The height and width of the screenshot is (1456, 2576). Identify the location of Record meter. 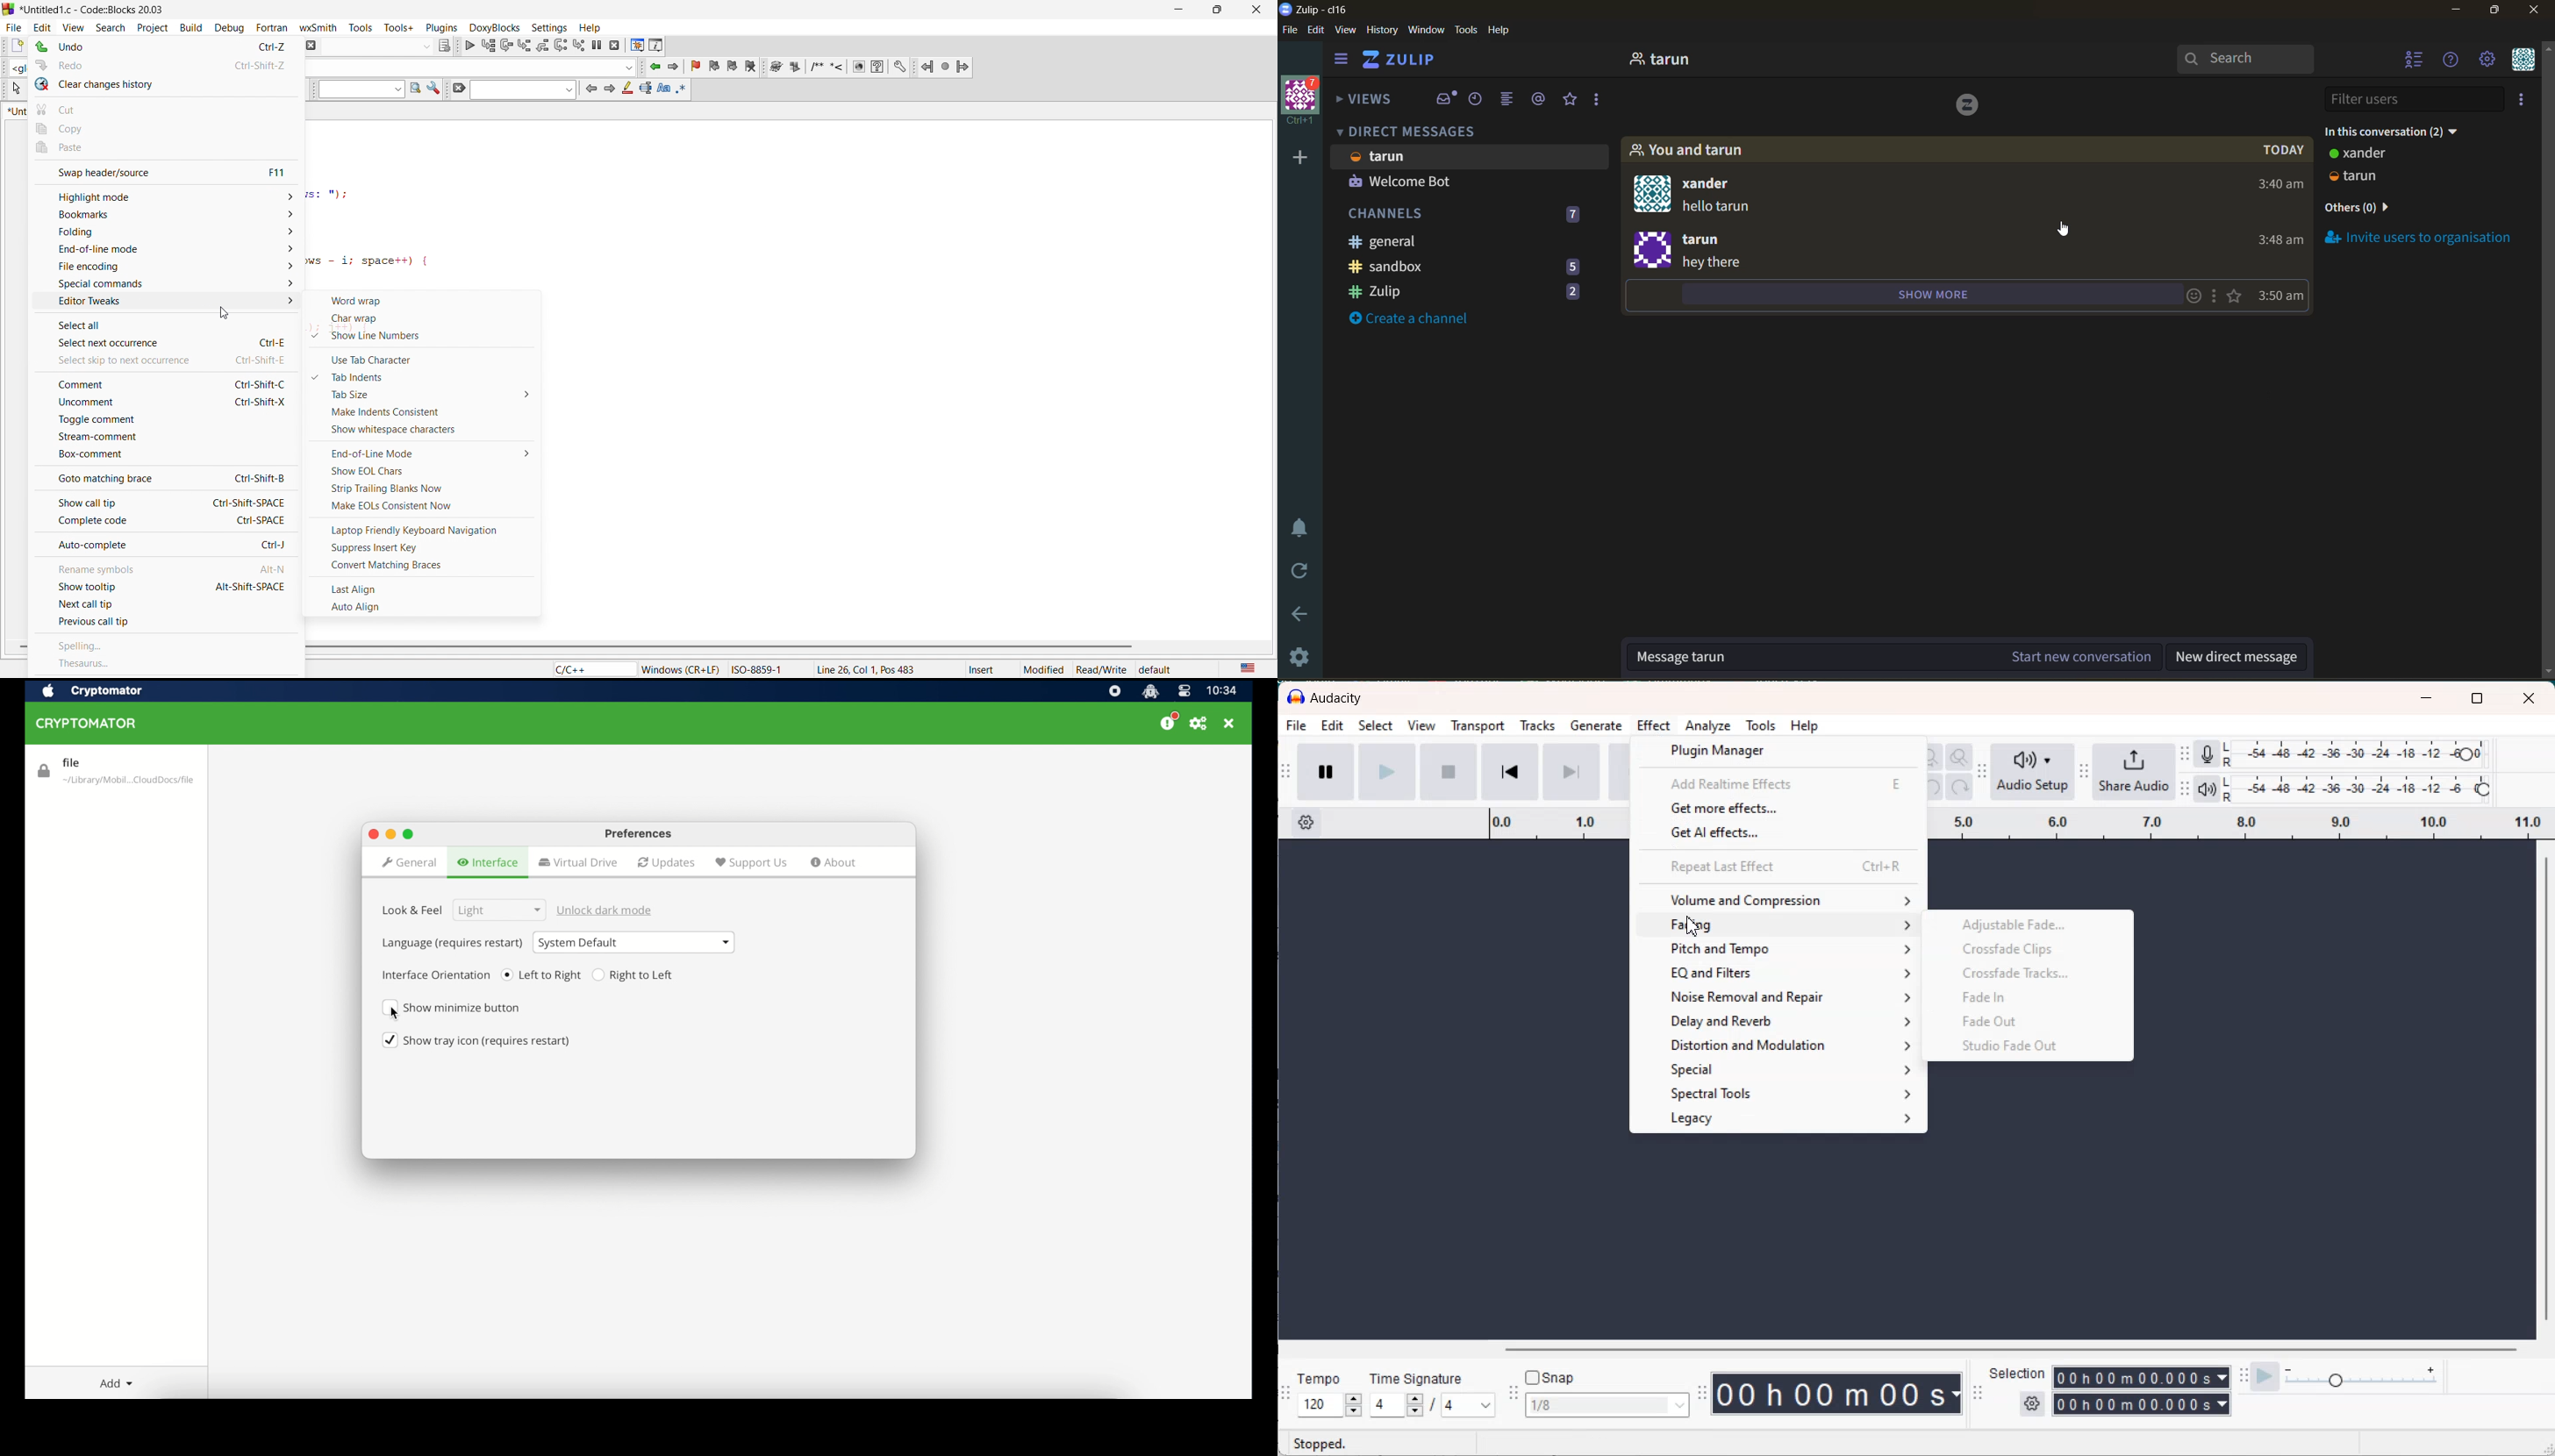
(2207, 753).